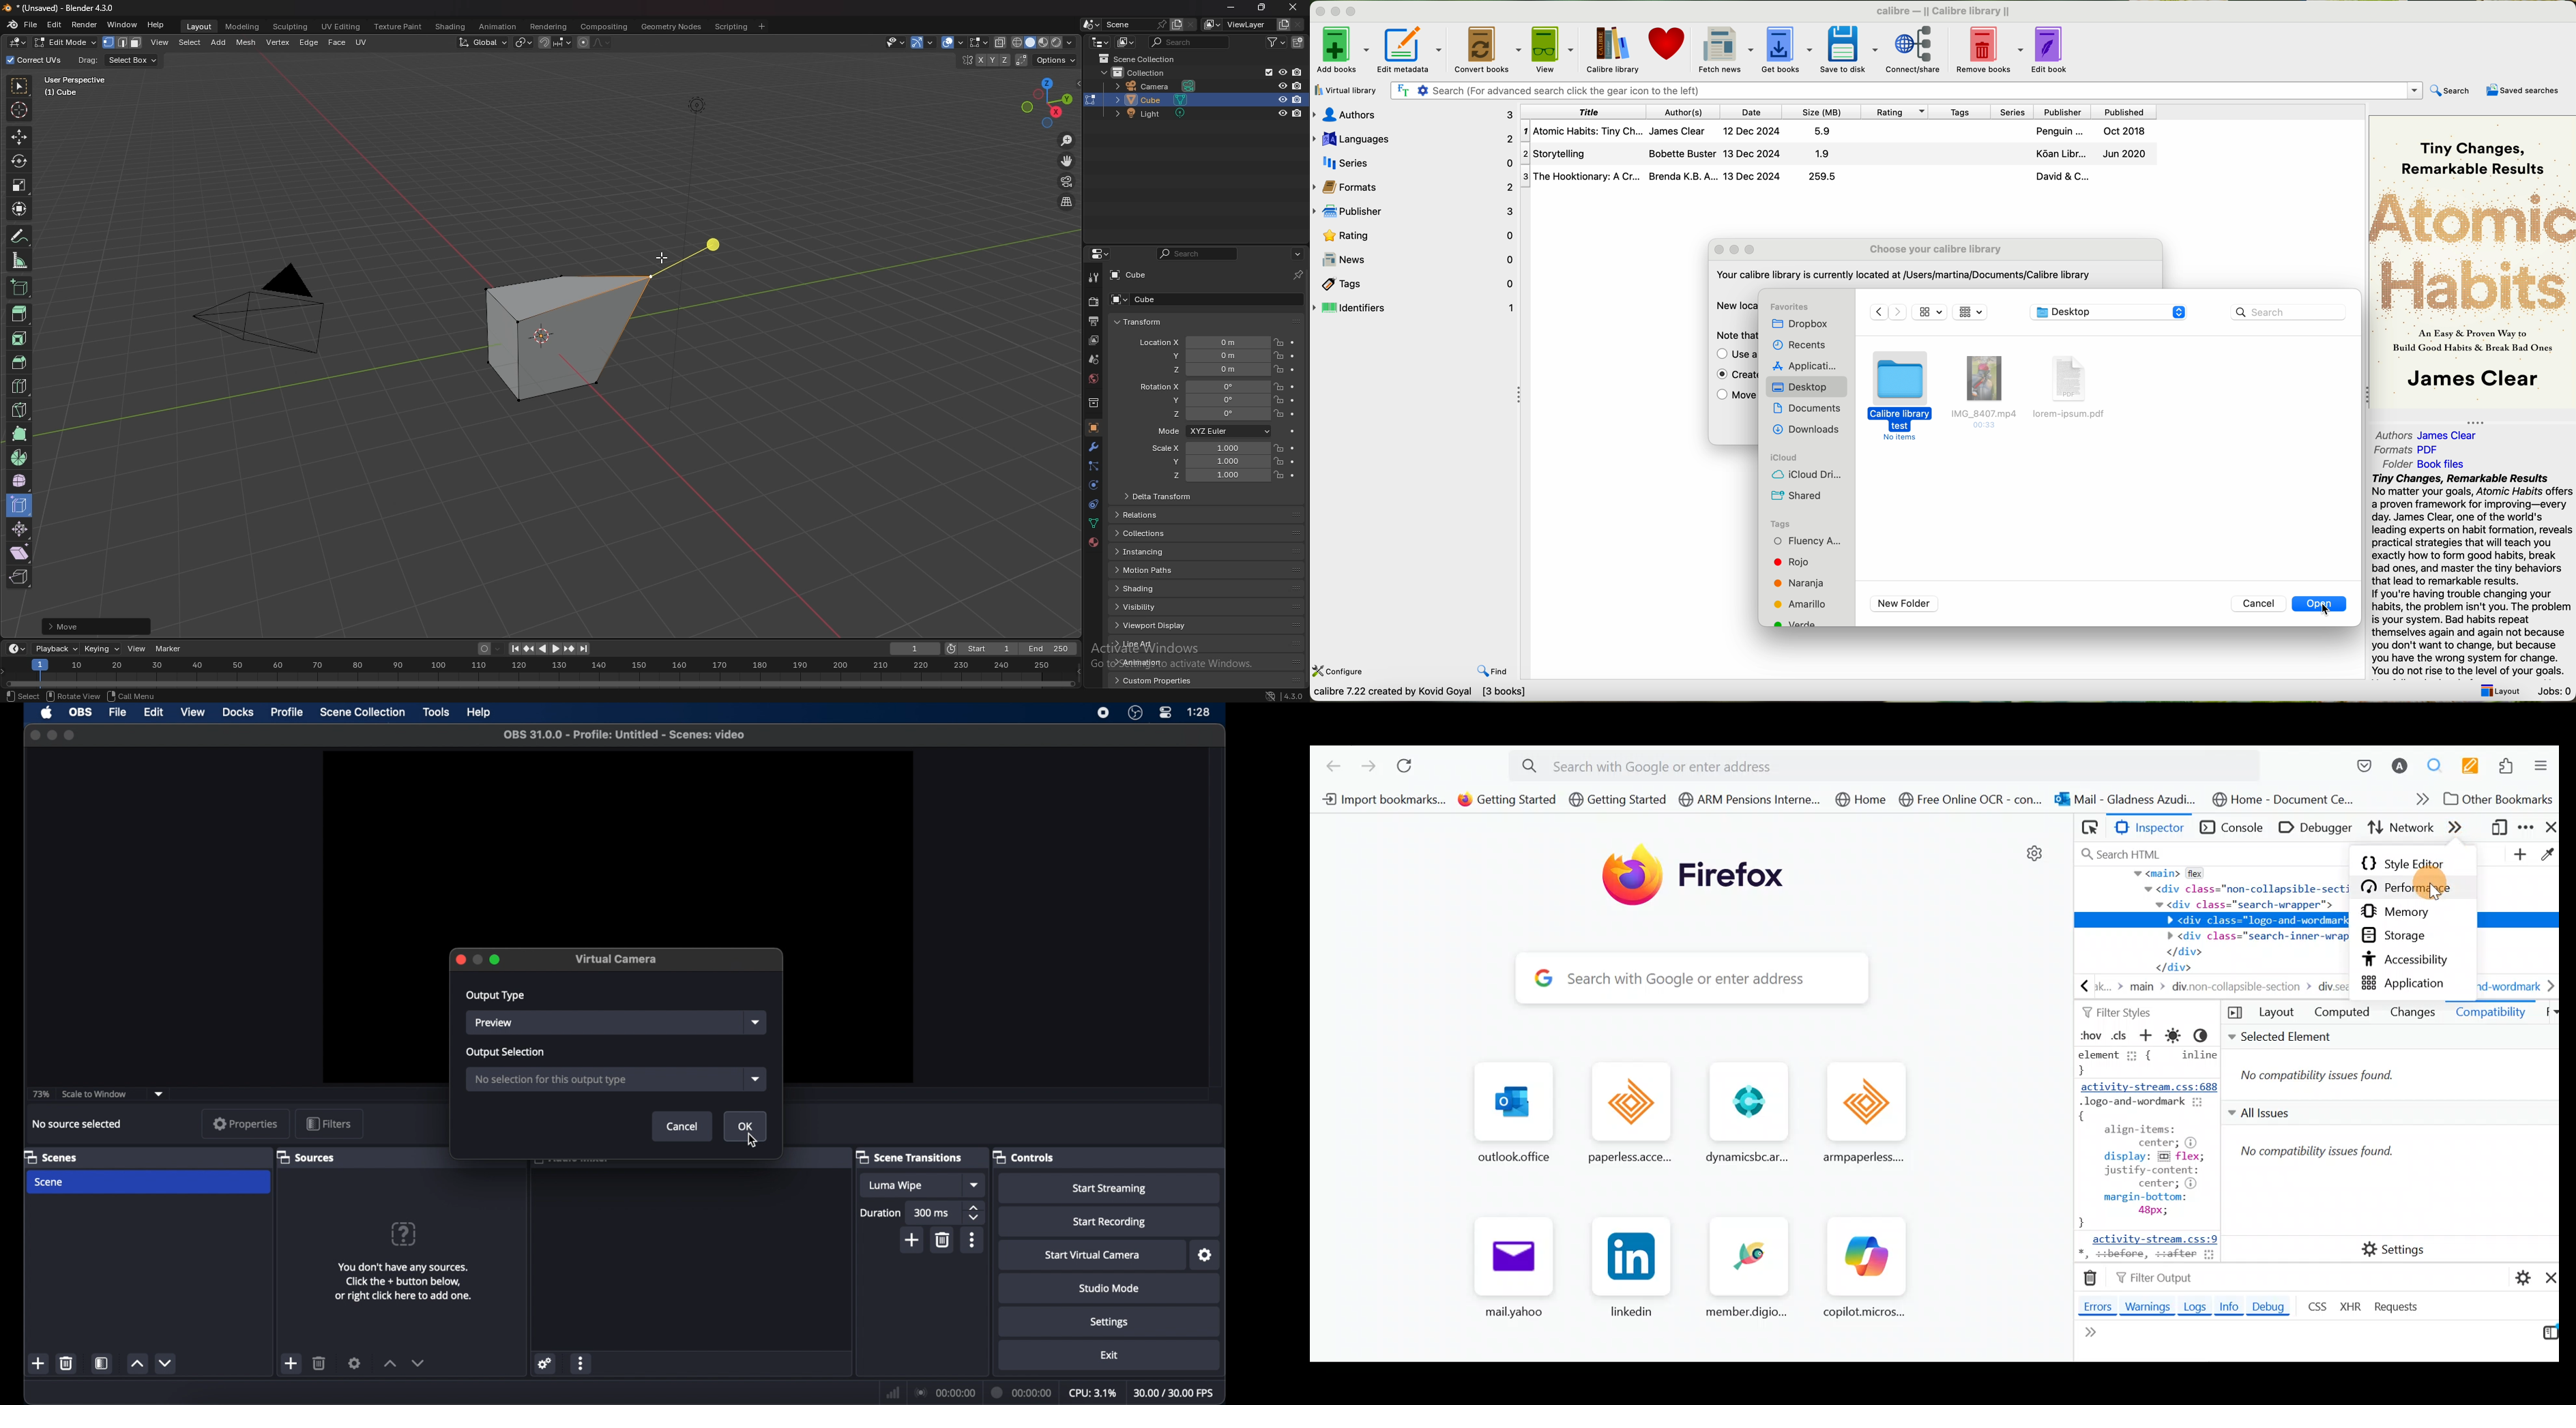 This screenshot has height=1428, width=2576. I want to click on CSS, so click(2316, 1305).